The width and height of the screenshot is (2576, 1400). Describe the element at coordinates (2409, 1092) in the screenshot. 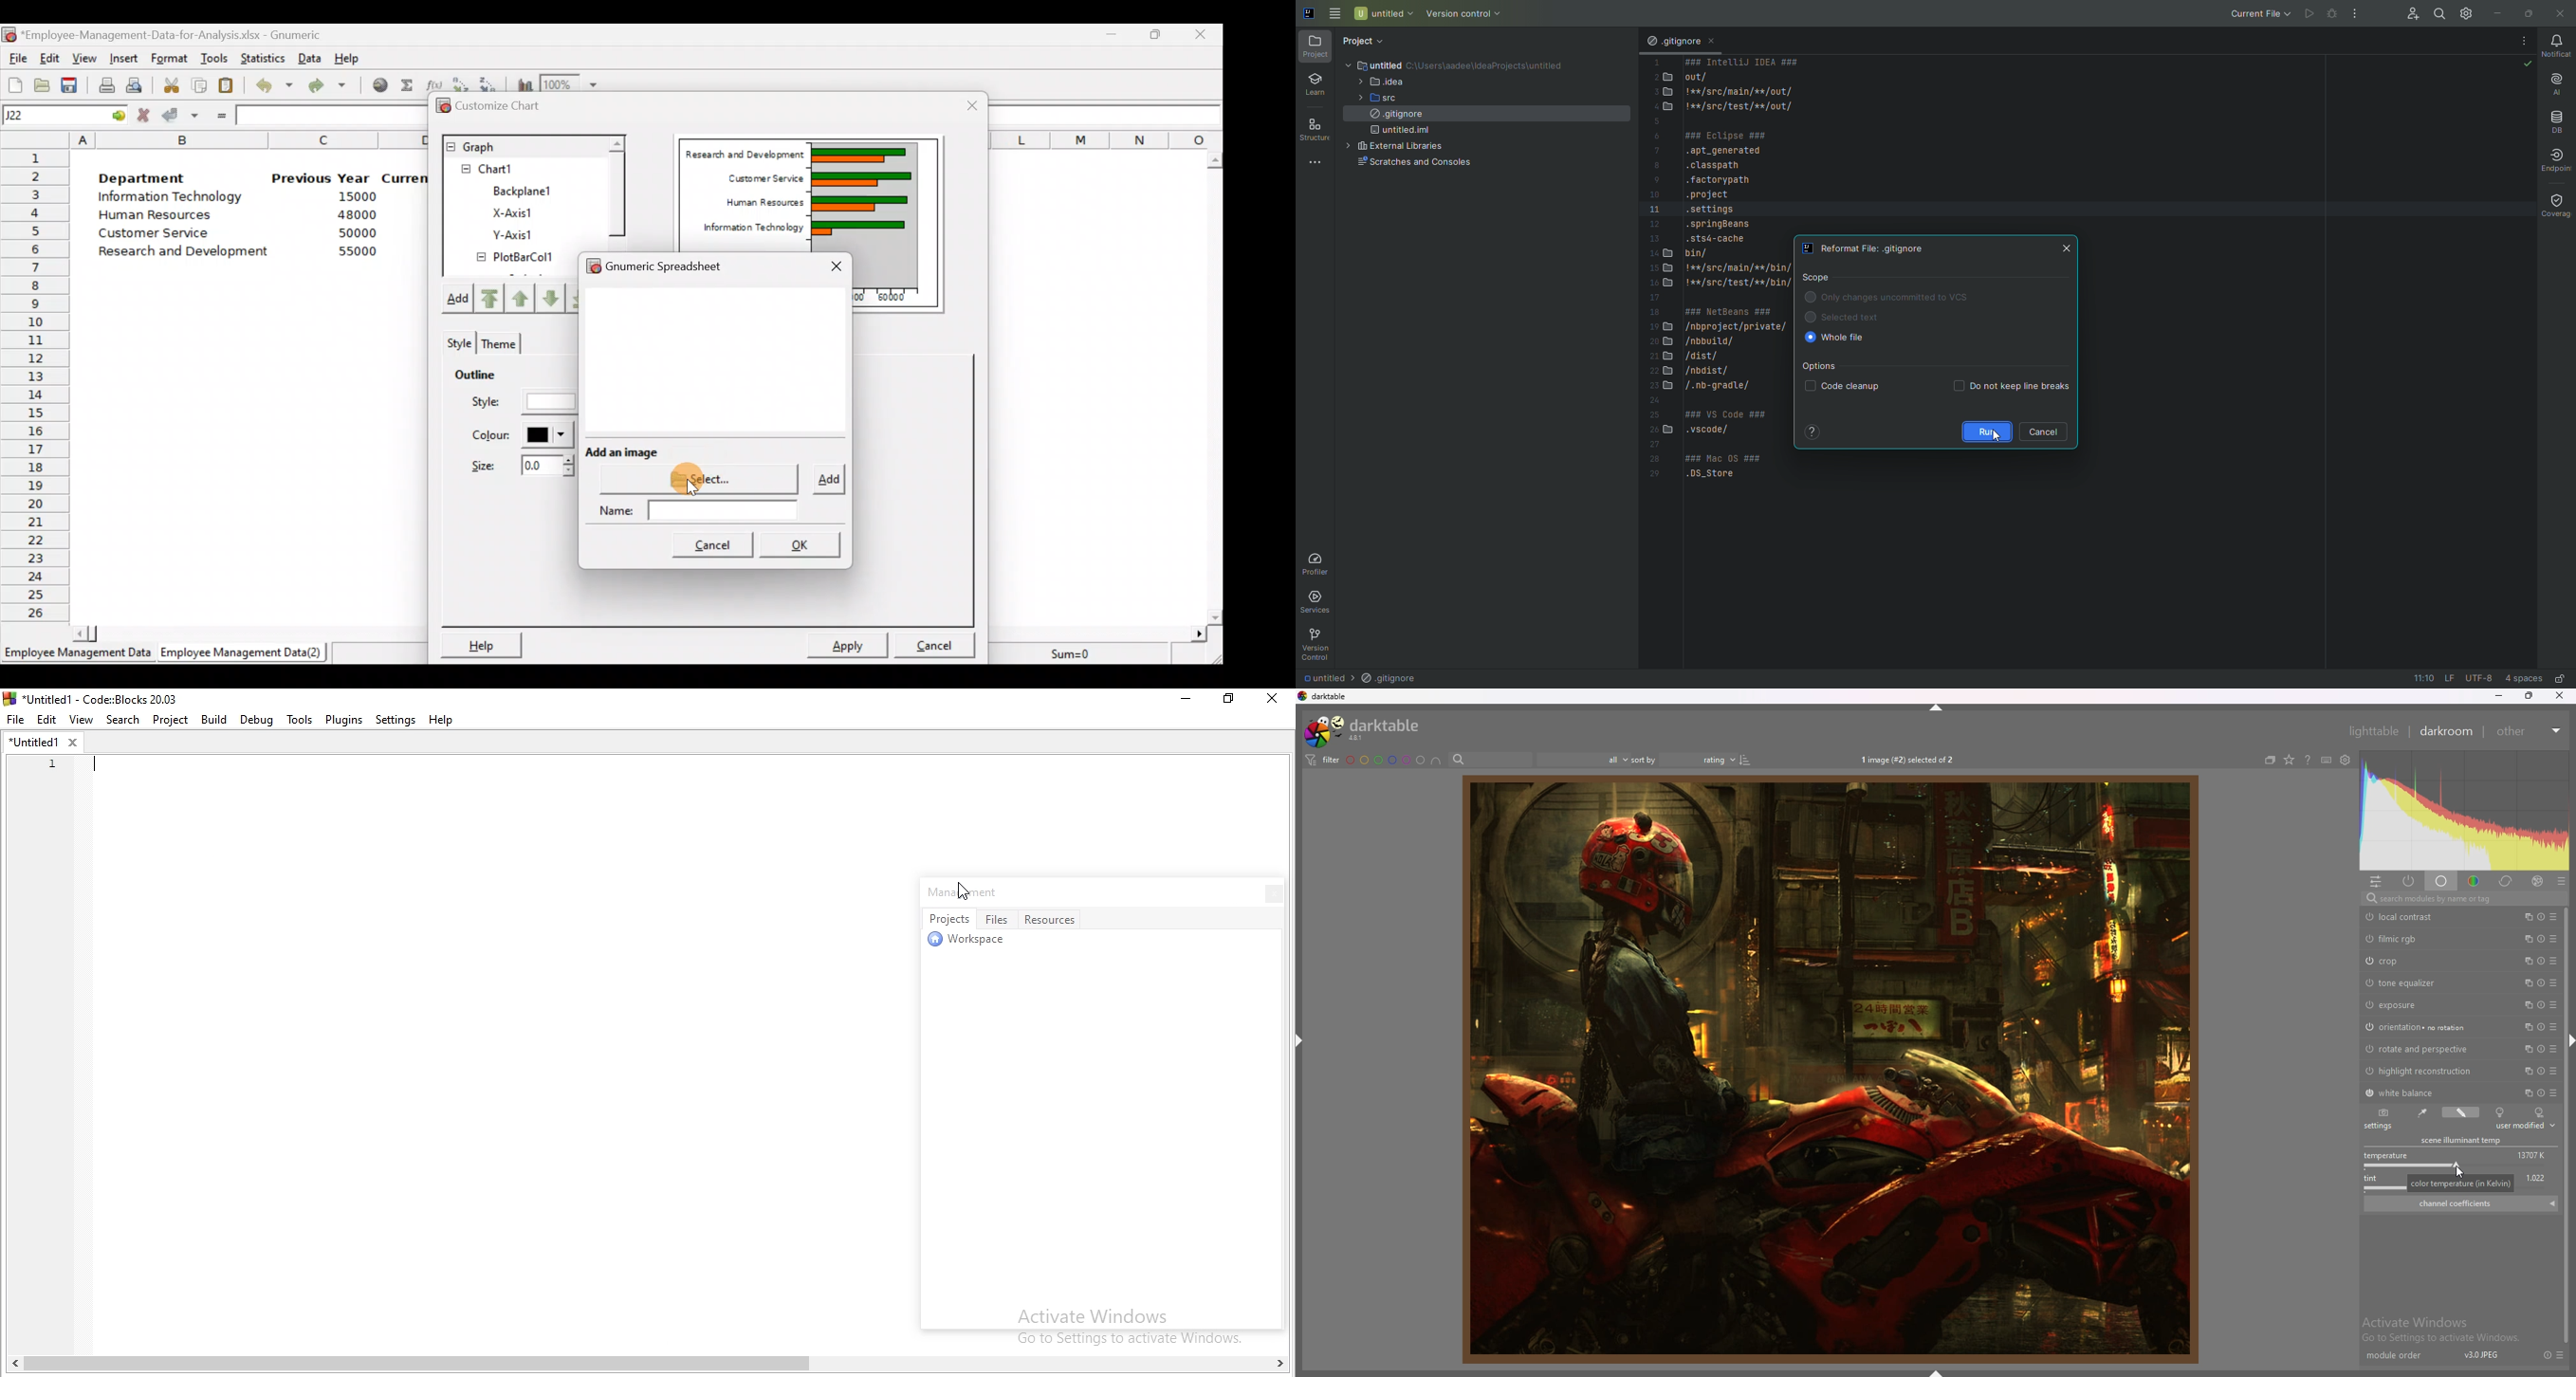

I see `white balance` at that location.